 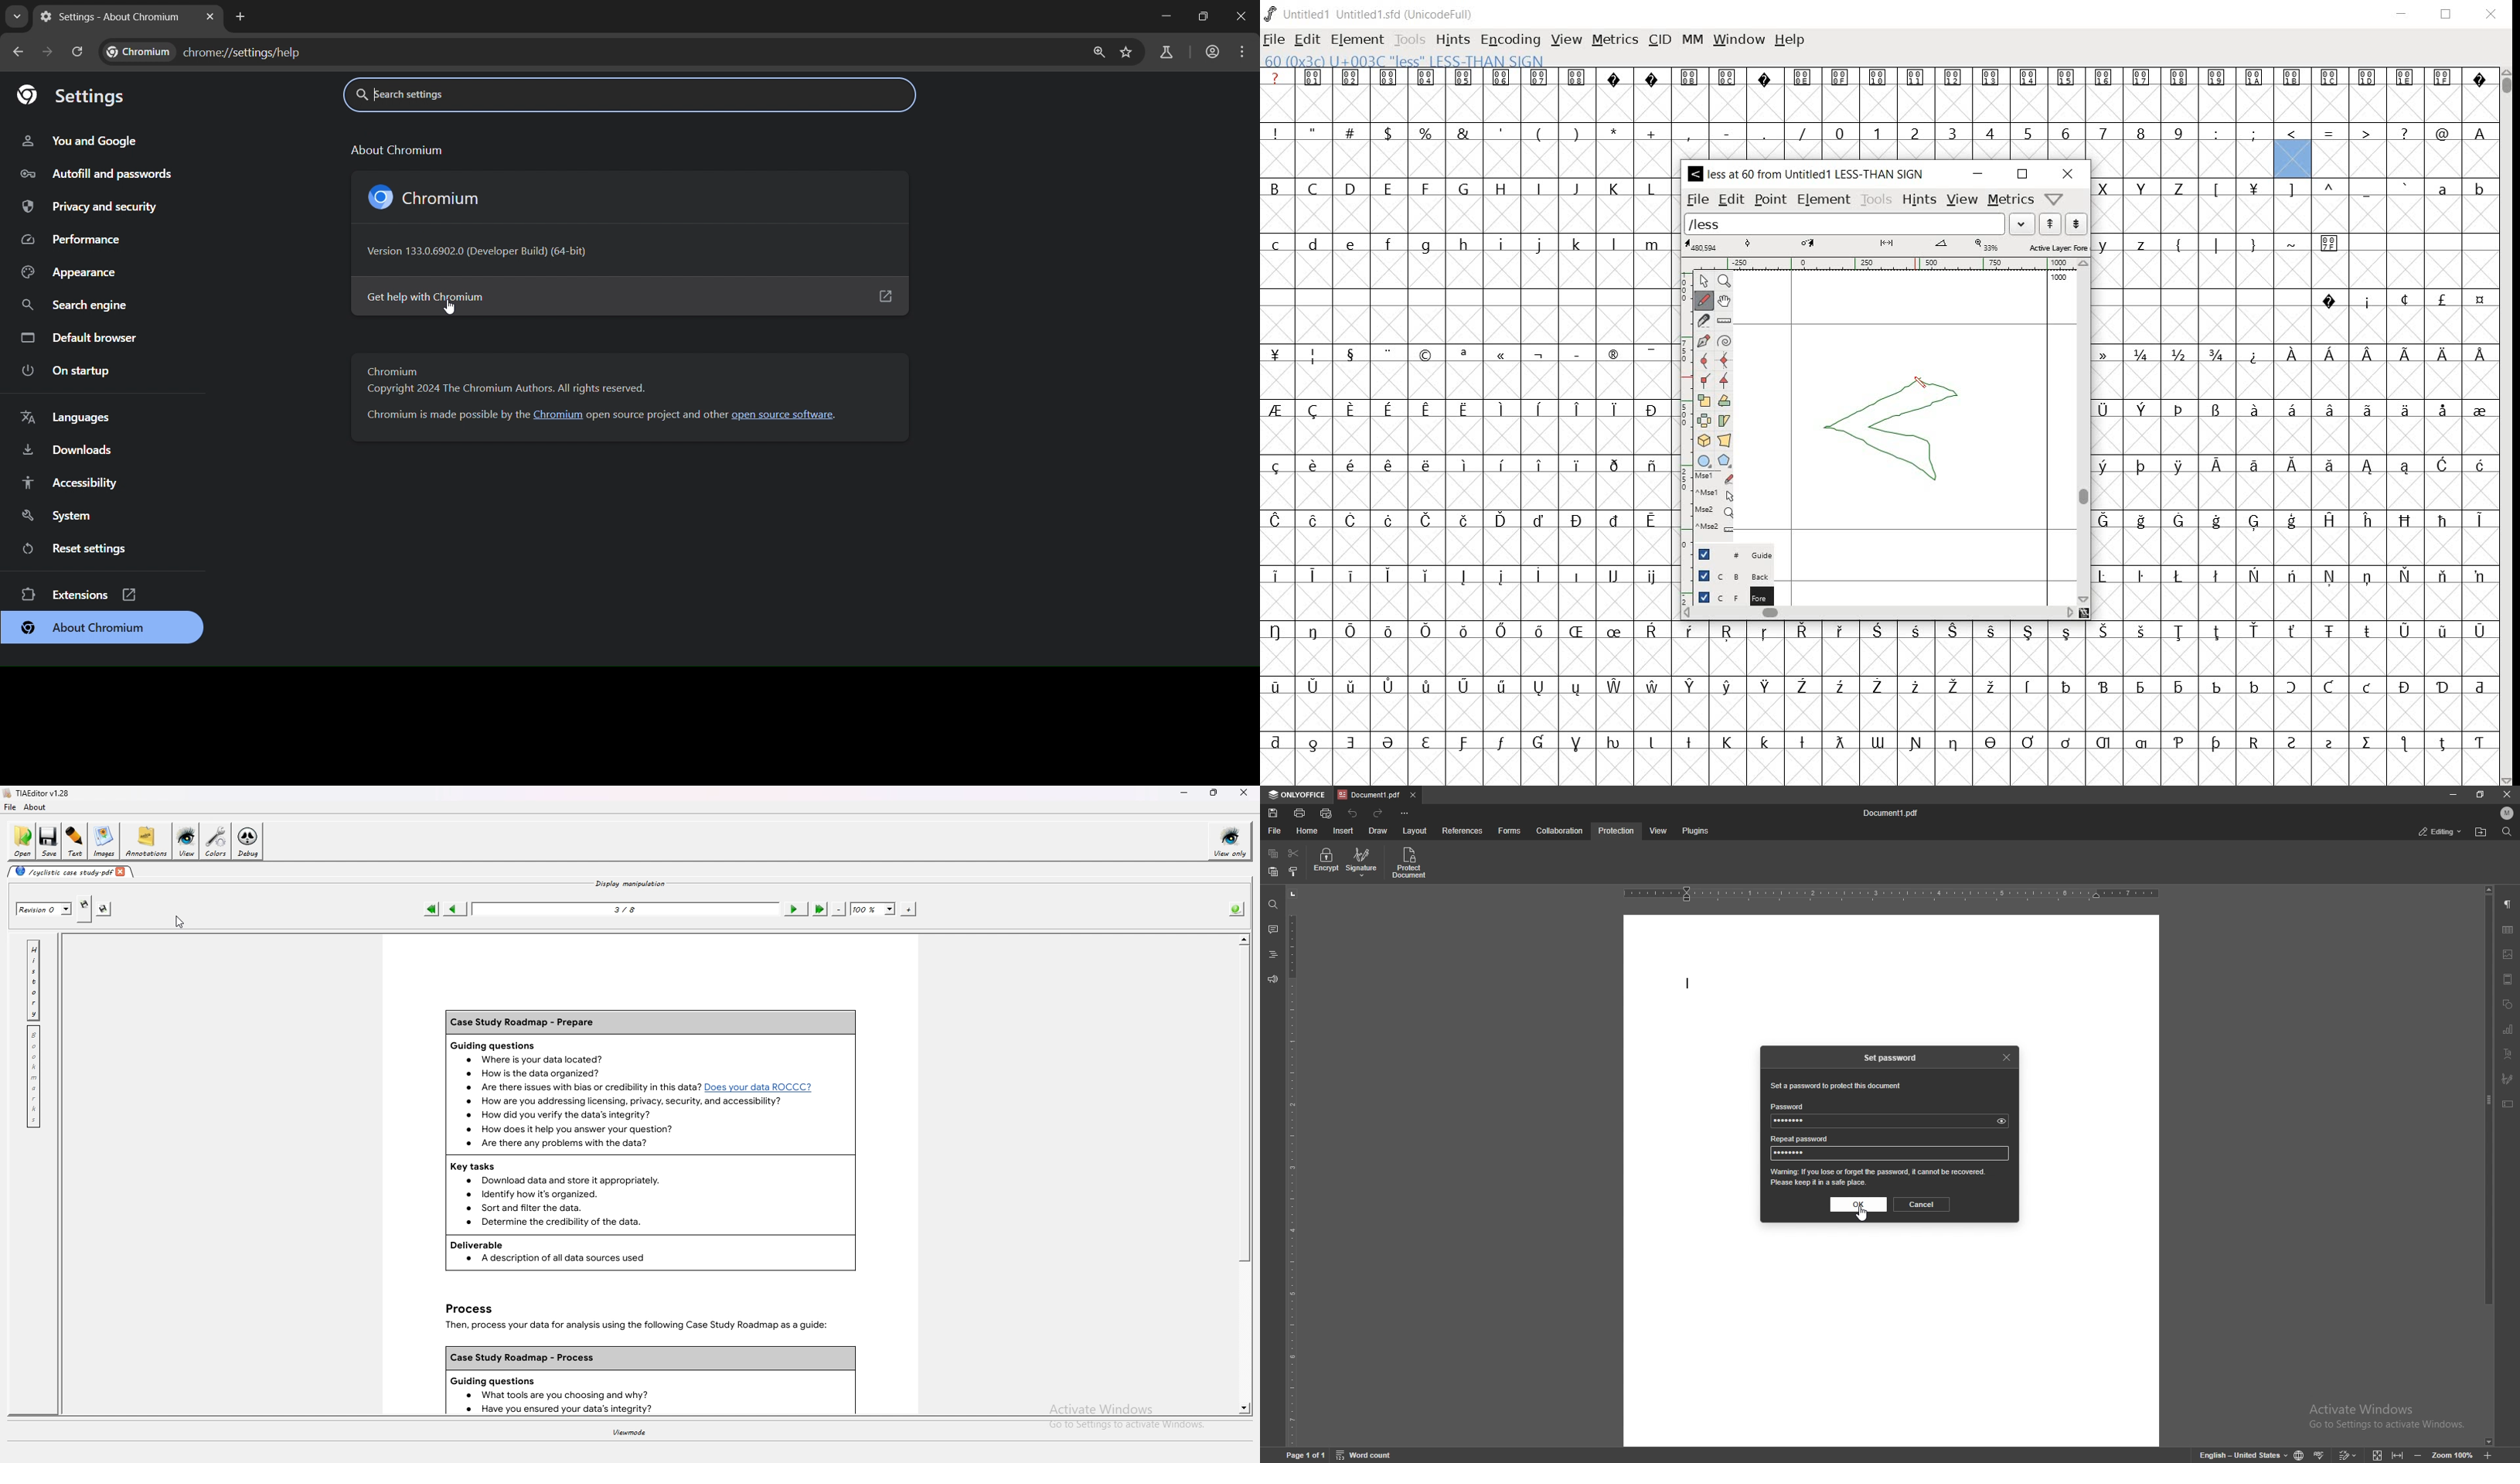 I want to click on close, so click(x=2493, y=15).